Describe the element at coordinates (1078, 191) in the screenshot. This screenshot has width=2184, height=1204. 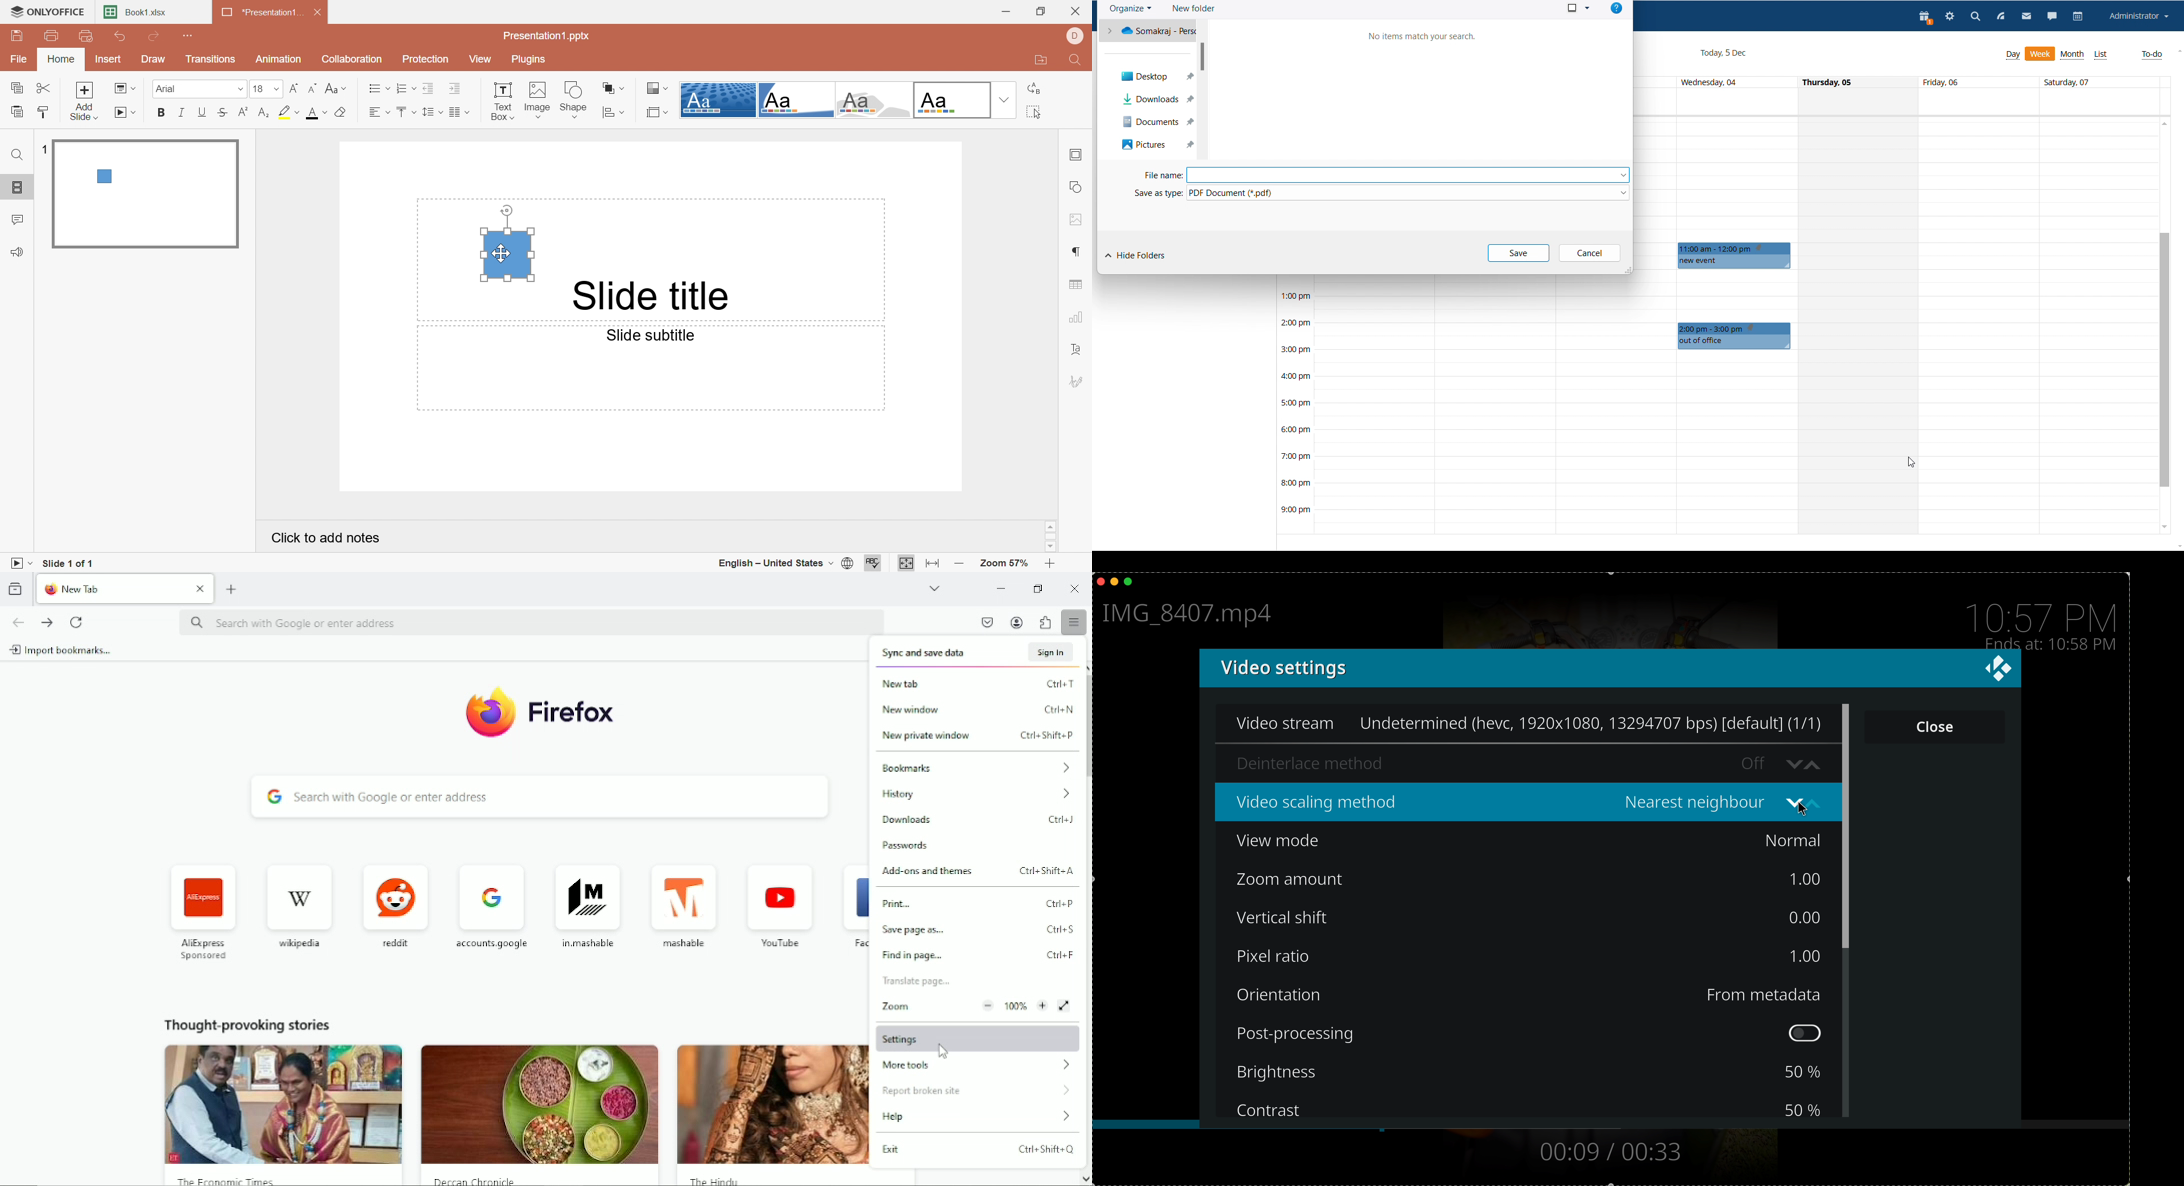
I see `Shape settings` at that location.